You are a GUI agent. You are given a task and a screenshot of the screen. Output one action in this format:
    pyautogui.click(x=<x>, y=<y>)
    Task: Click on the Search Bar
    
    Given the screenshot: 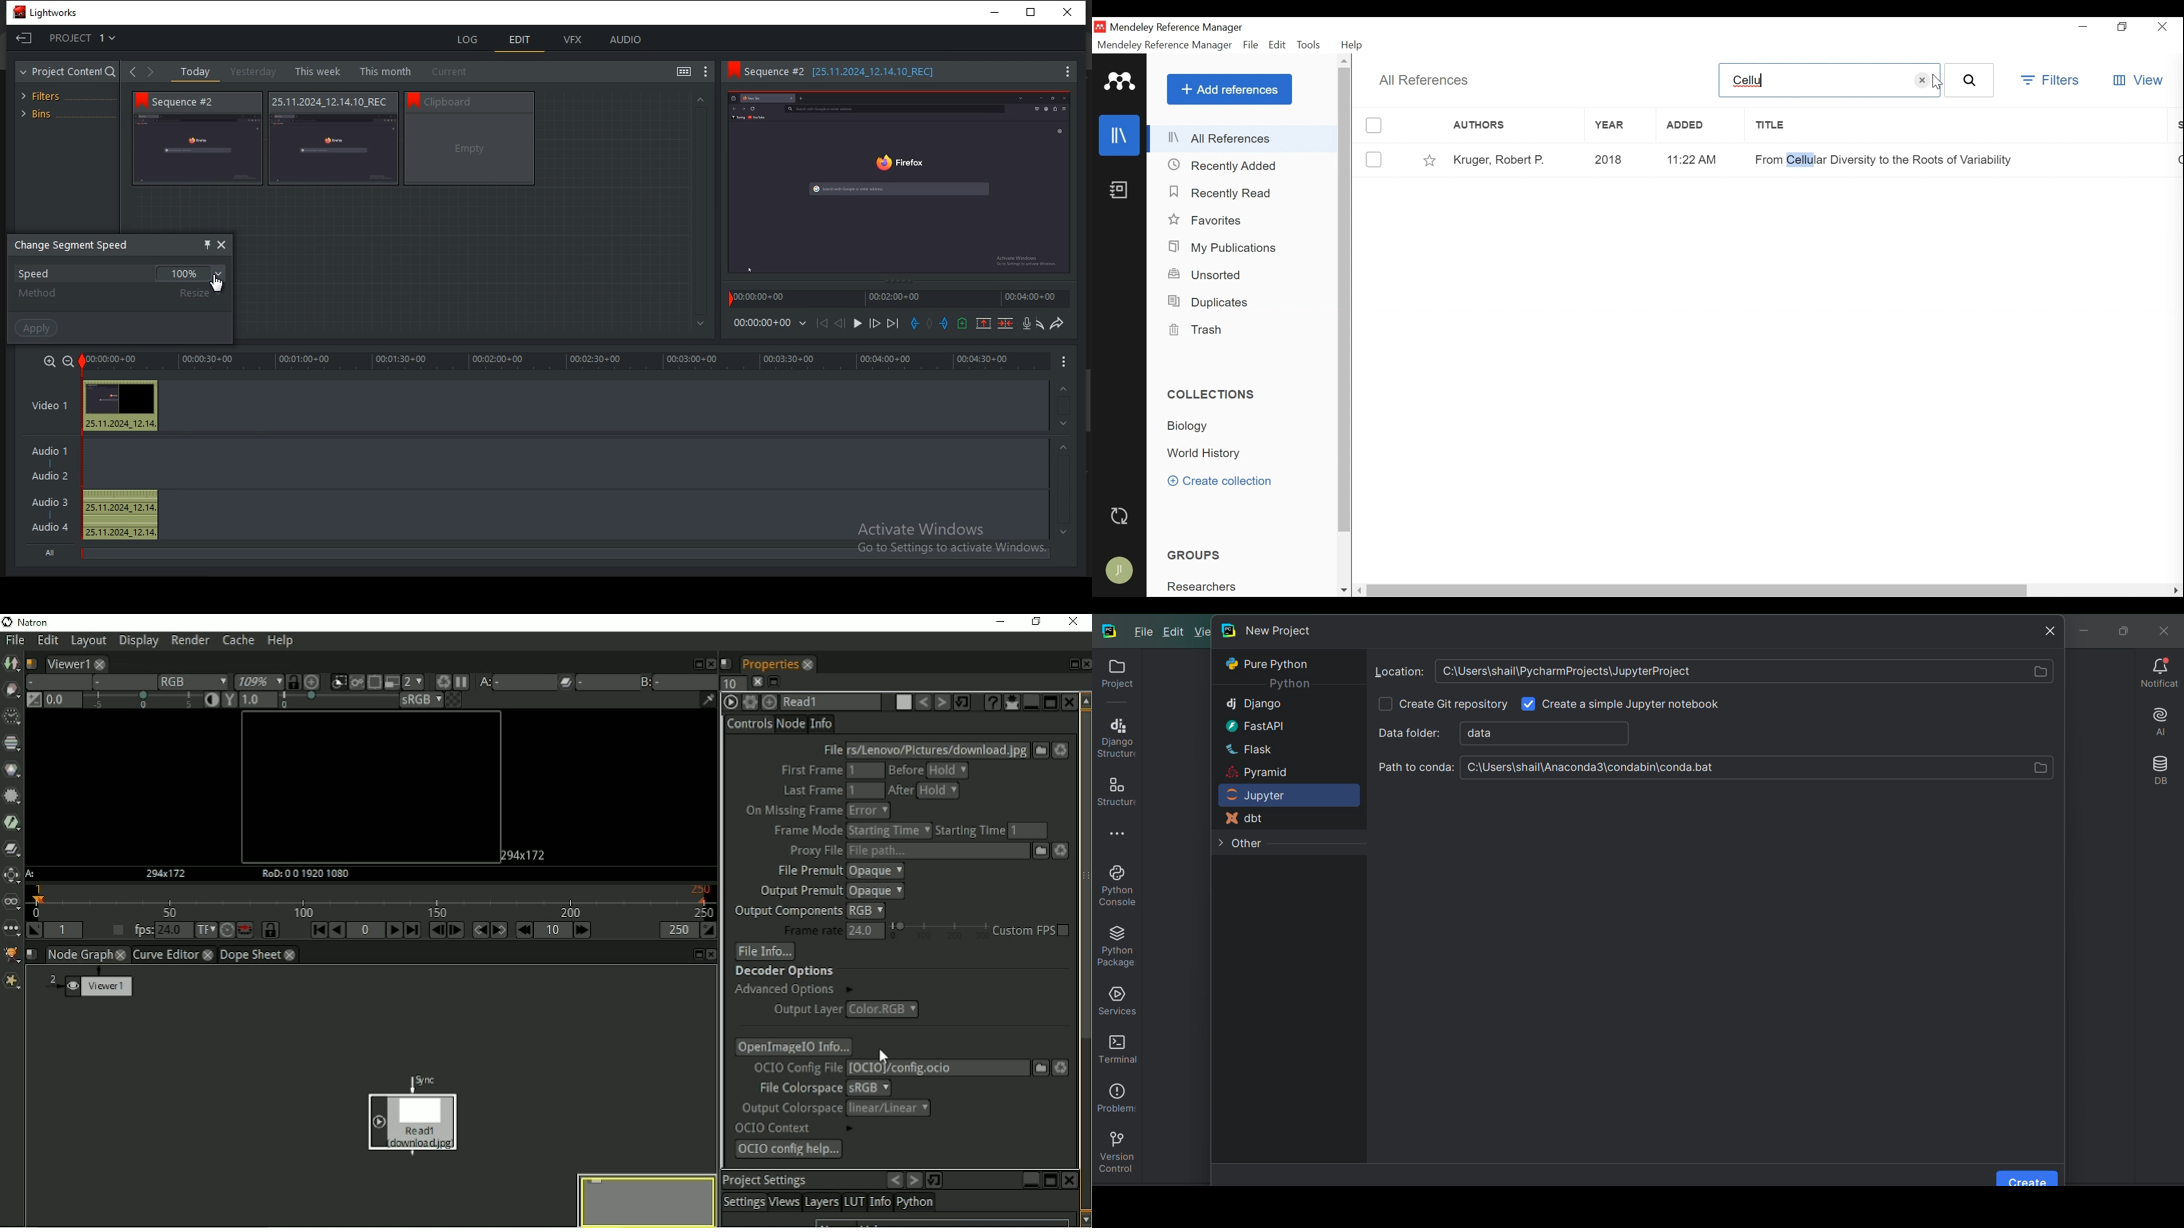 What is the action you would take?
    pyautogui.click(x=1813, y=80)
    